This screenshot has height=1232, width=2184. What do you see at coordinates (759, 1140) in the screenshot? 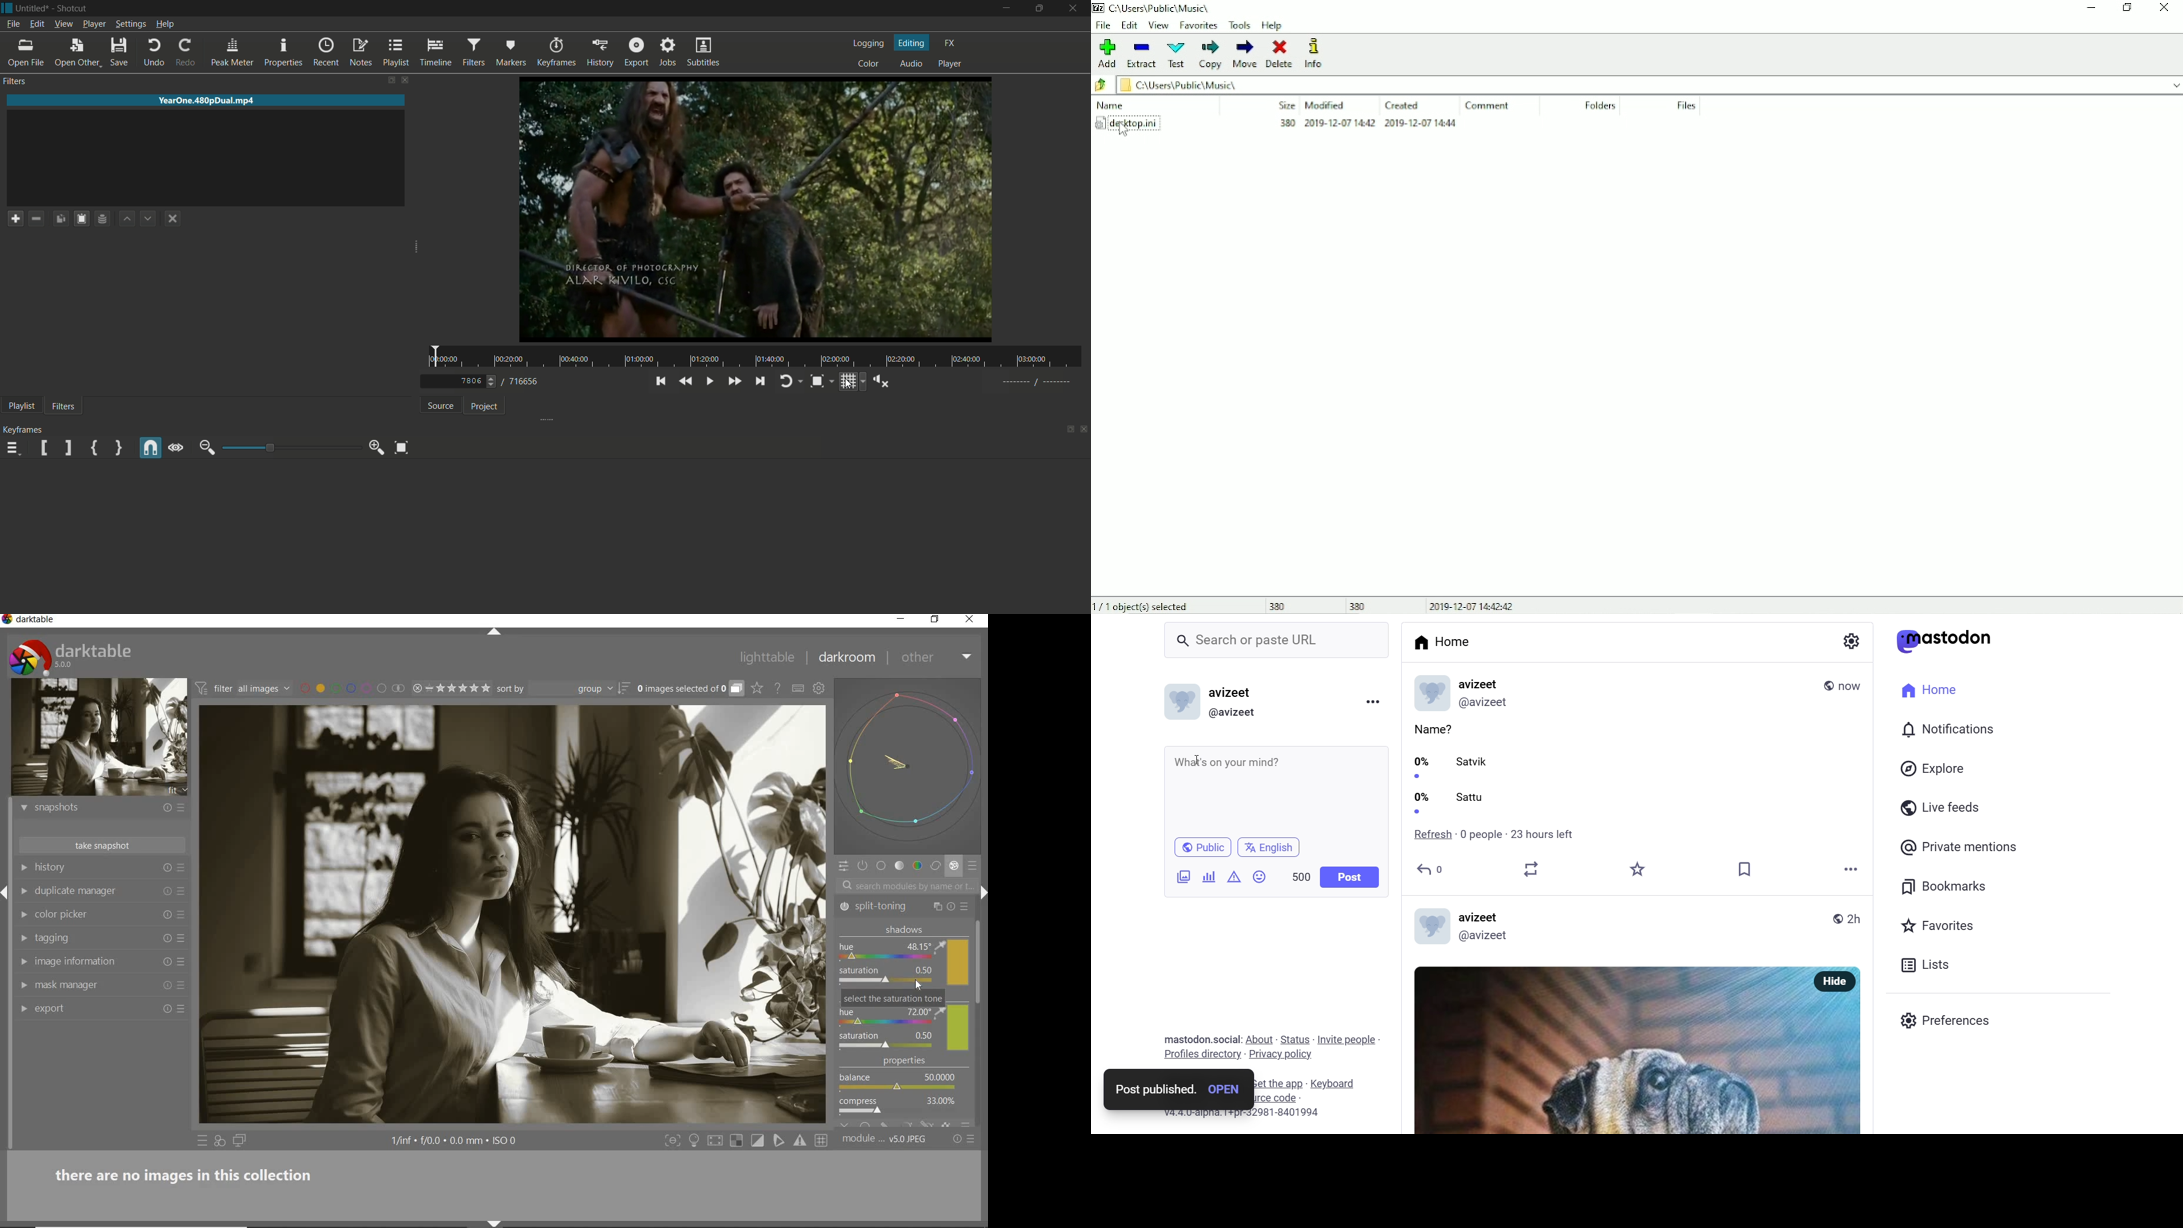
I see `toggle clipping indication` at bounding box center [759, 1140].